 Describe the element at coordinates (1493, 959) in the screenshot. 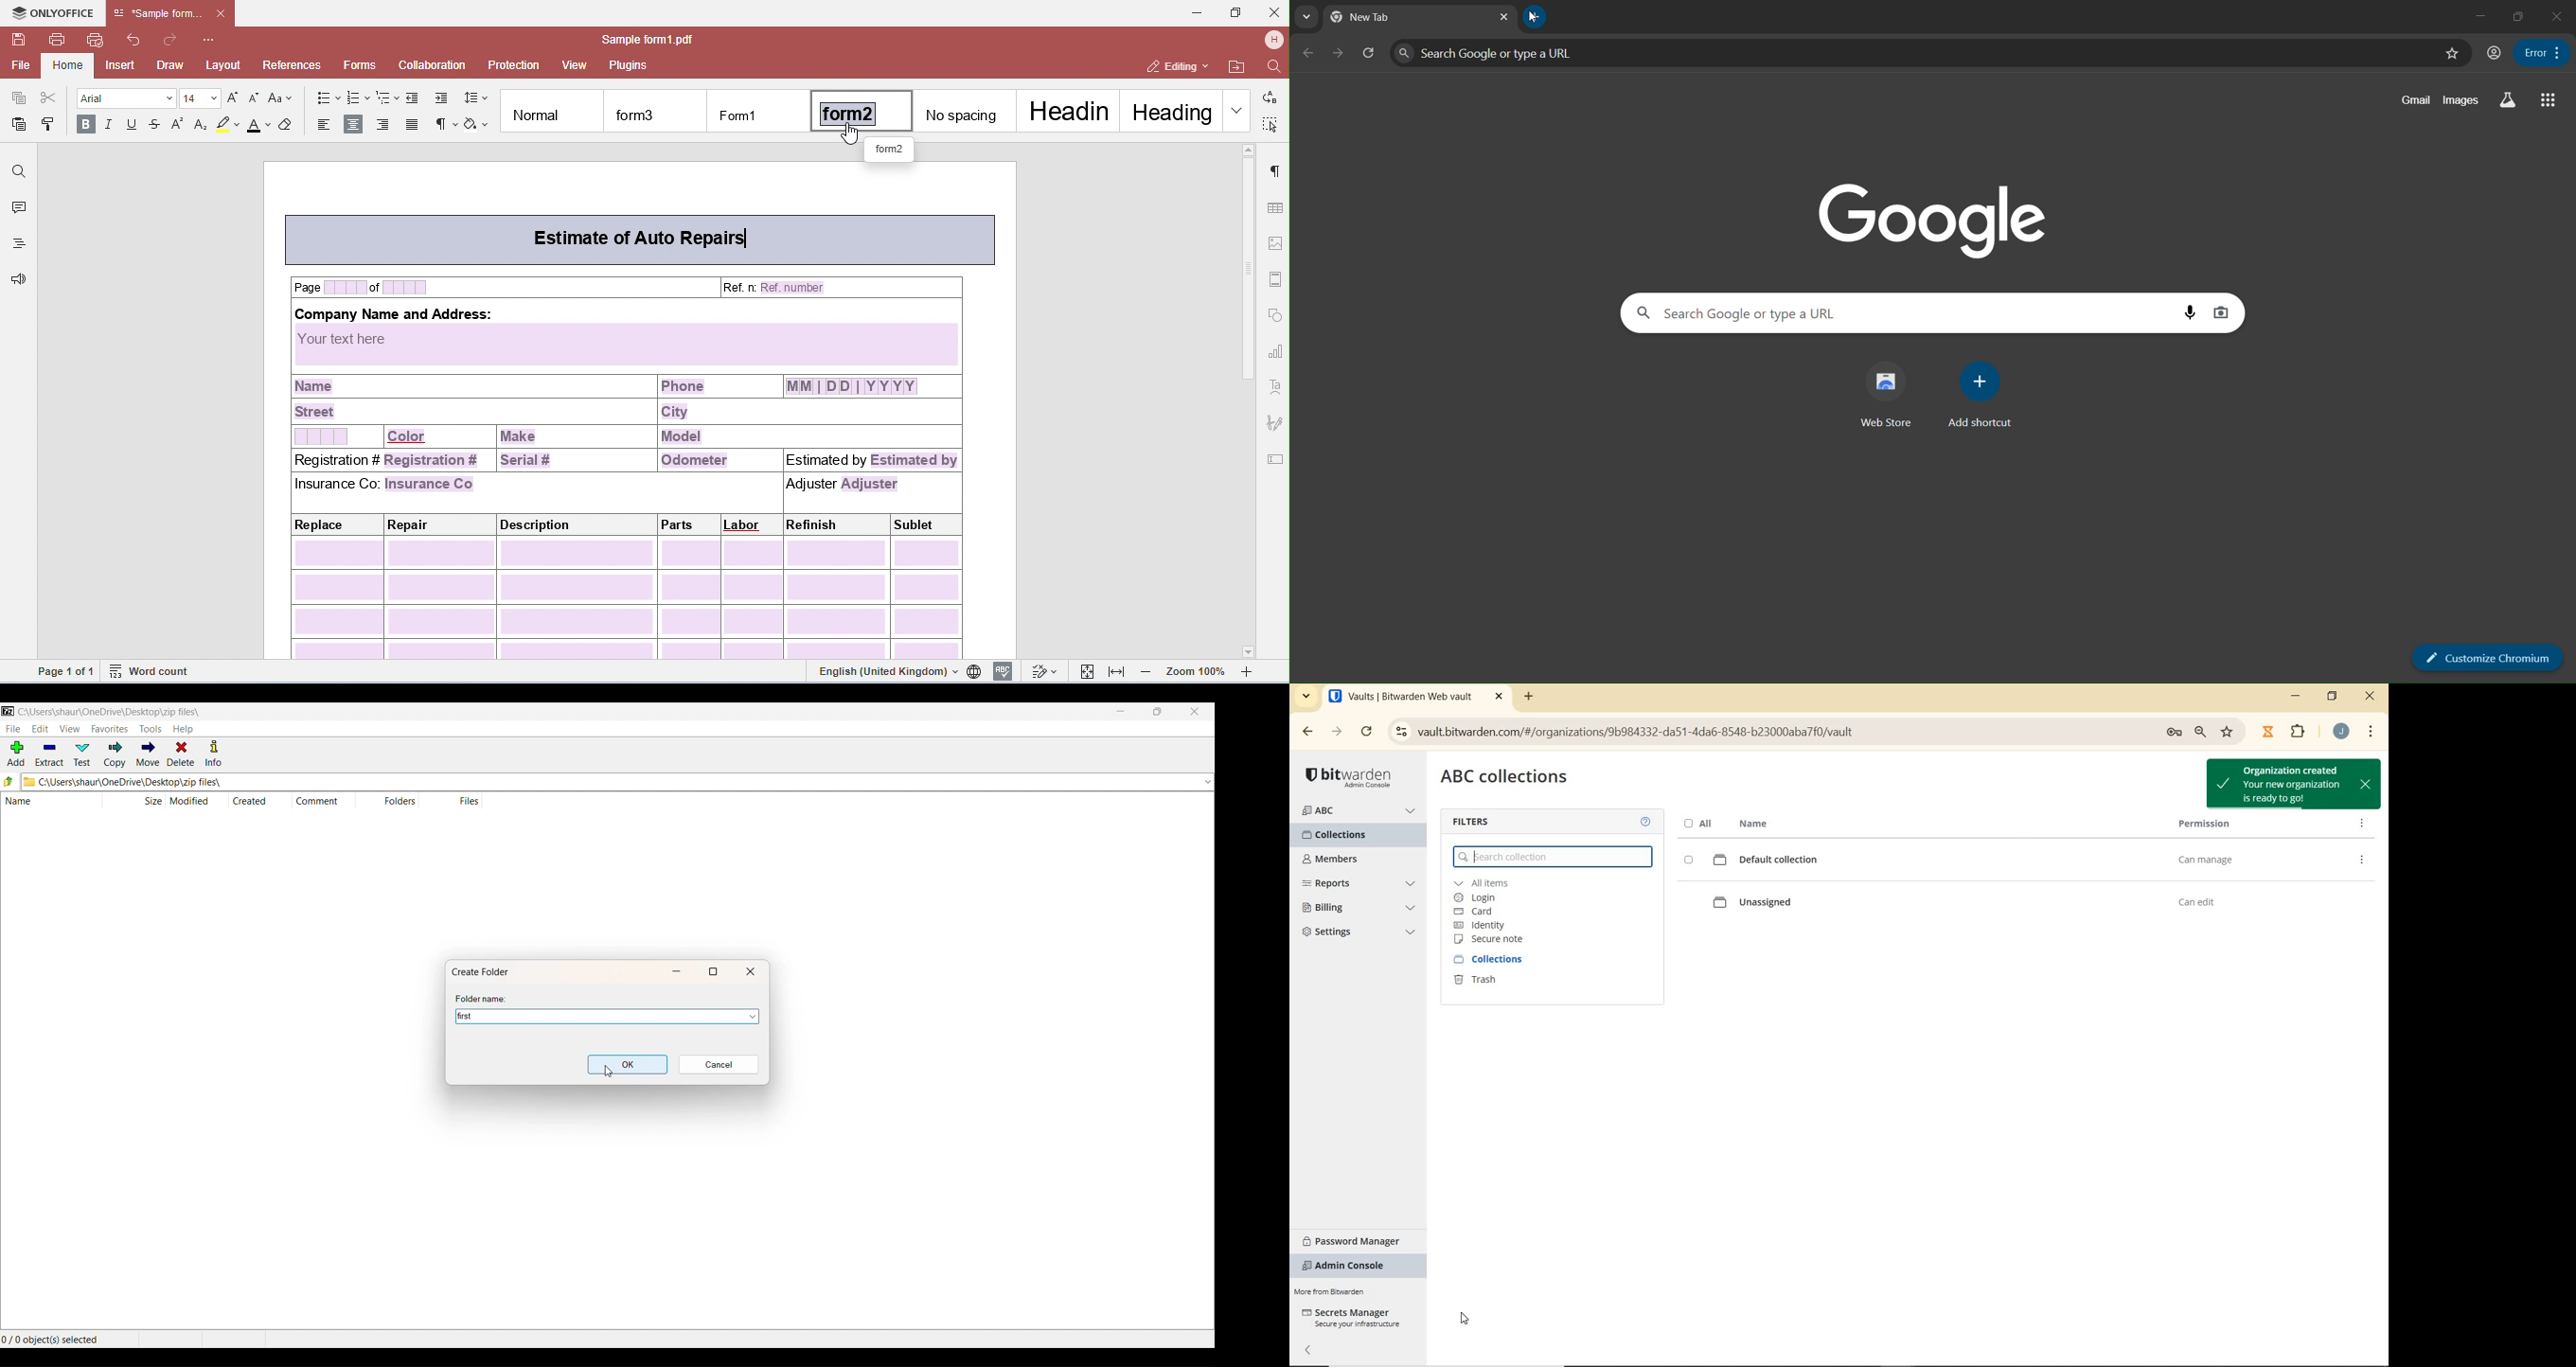

I see `collections` at that location.